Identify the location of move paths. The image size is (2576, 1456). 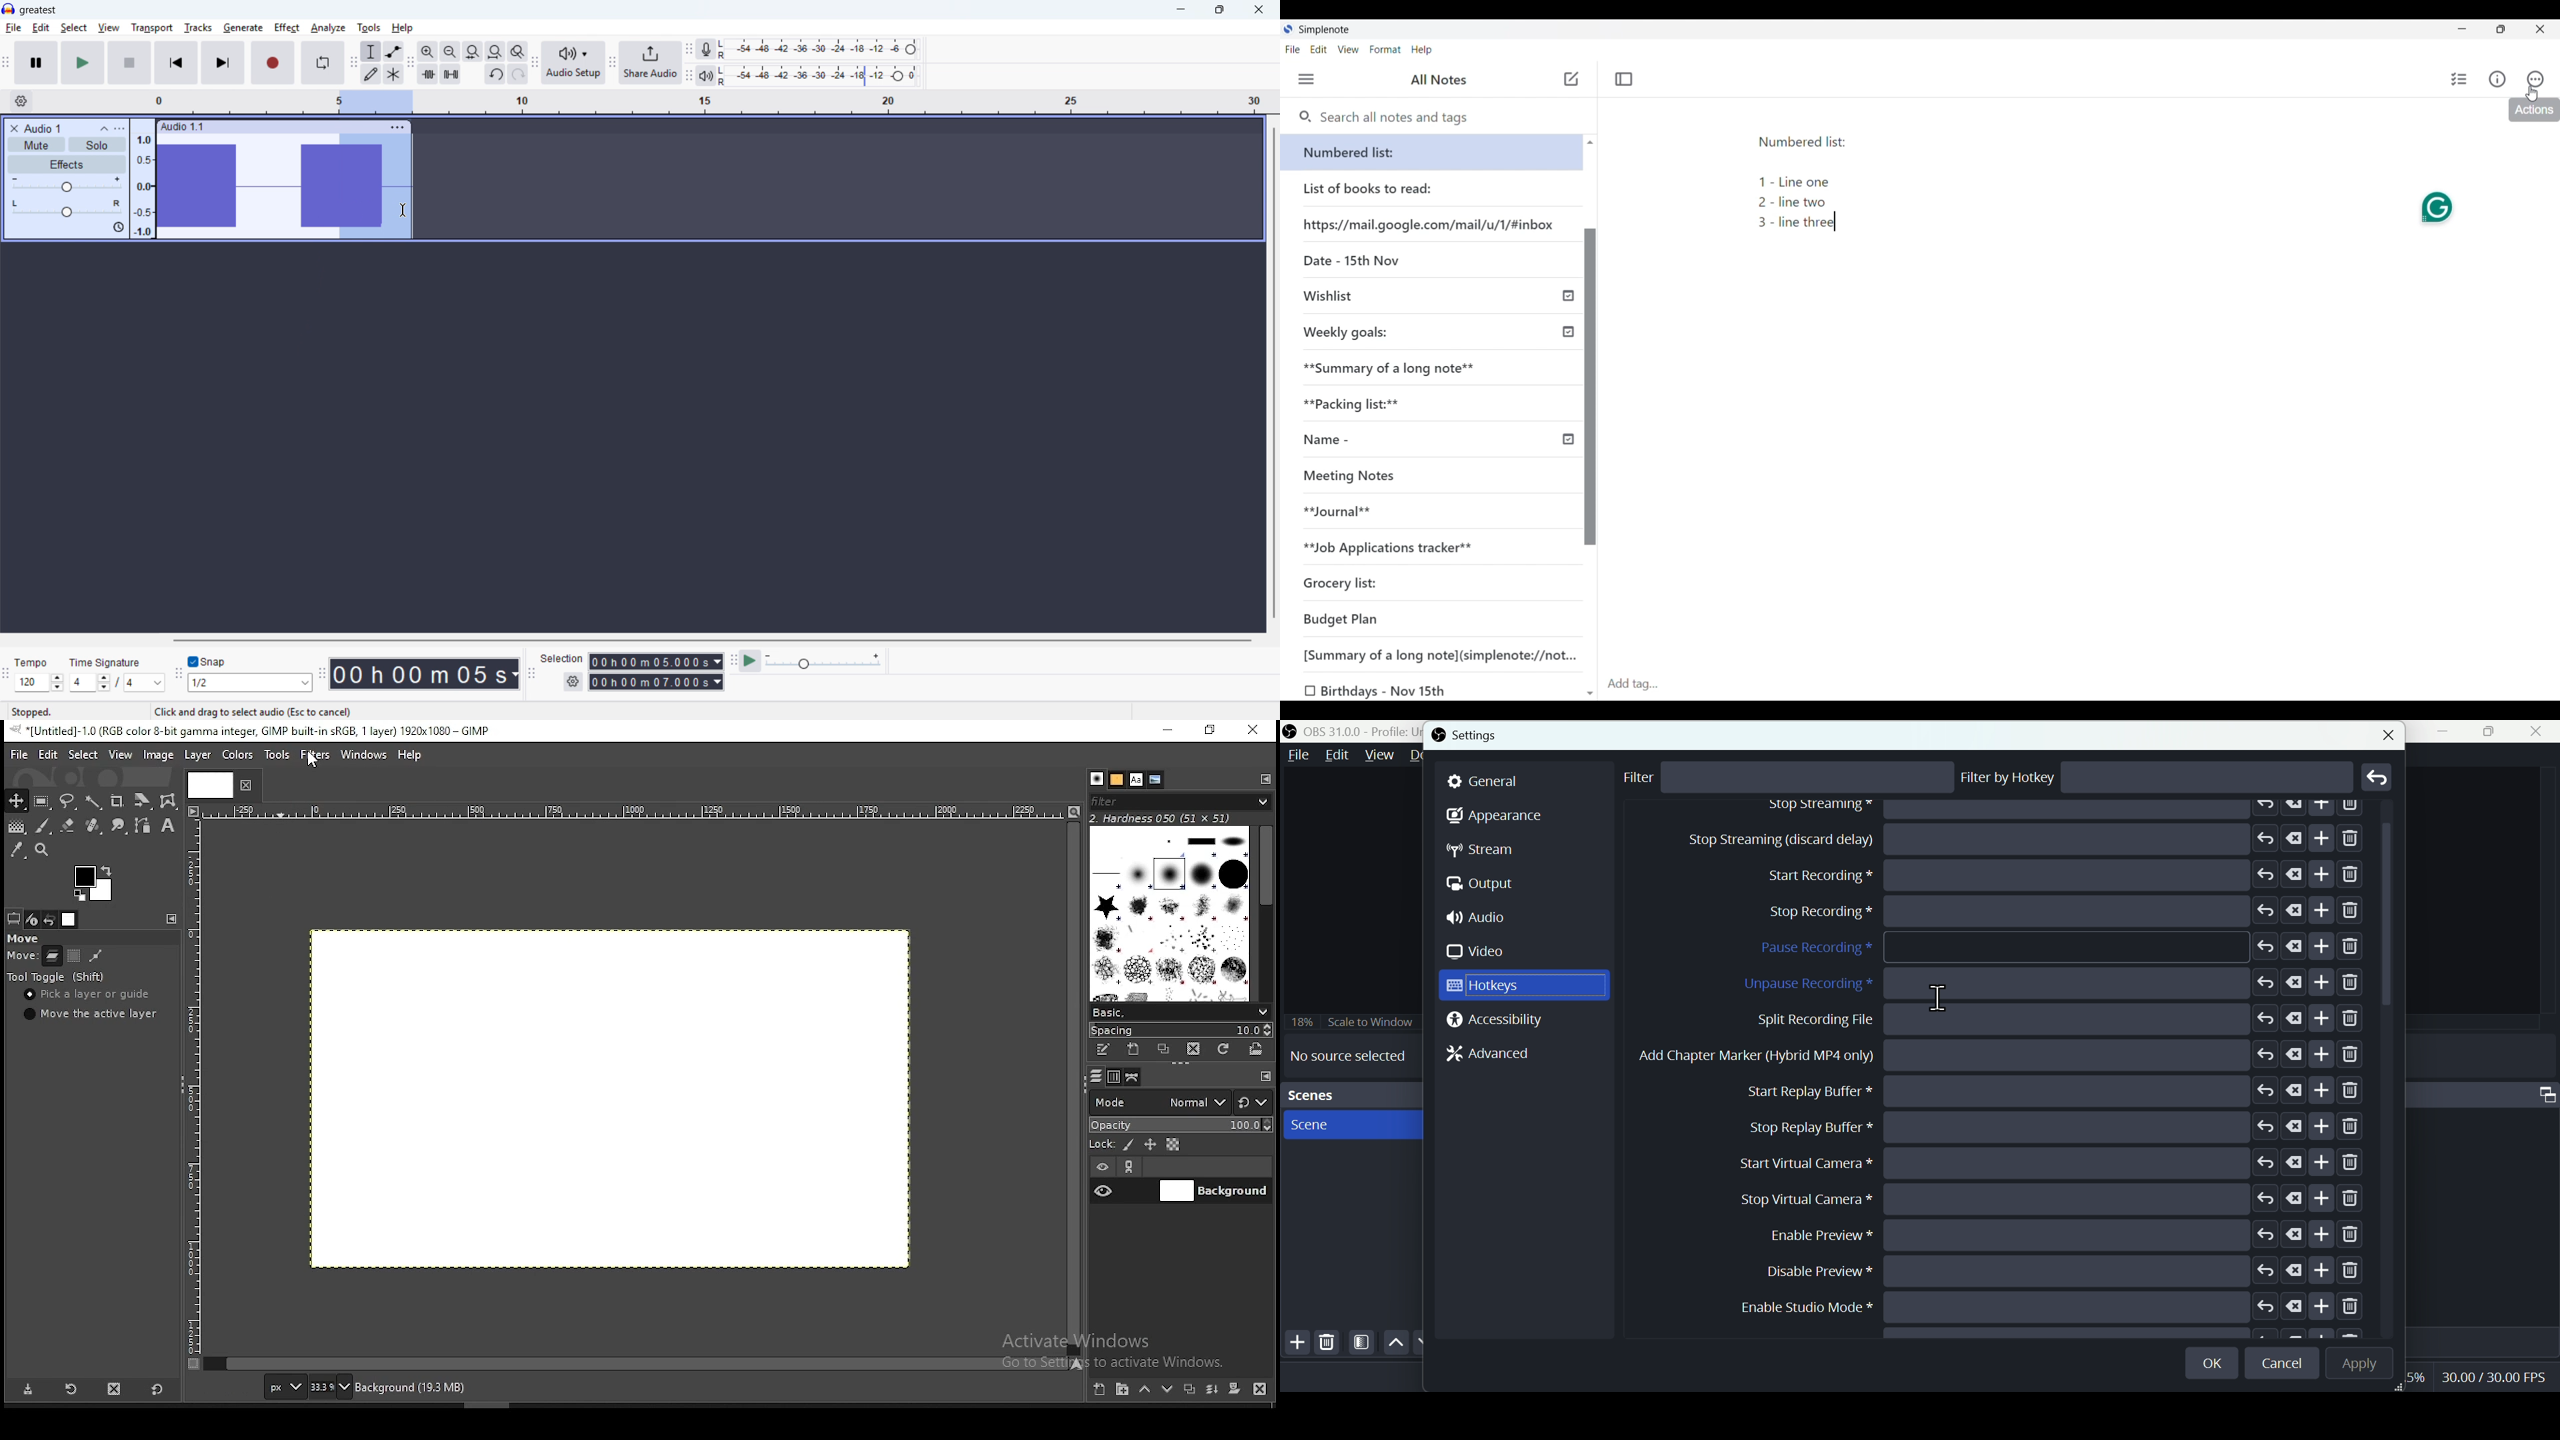
(95, 957).